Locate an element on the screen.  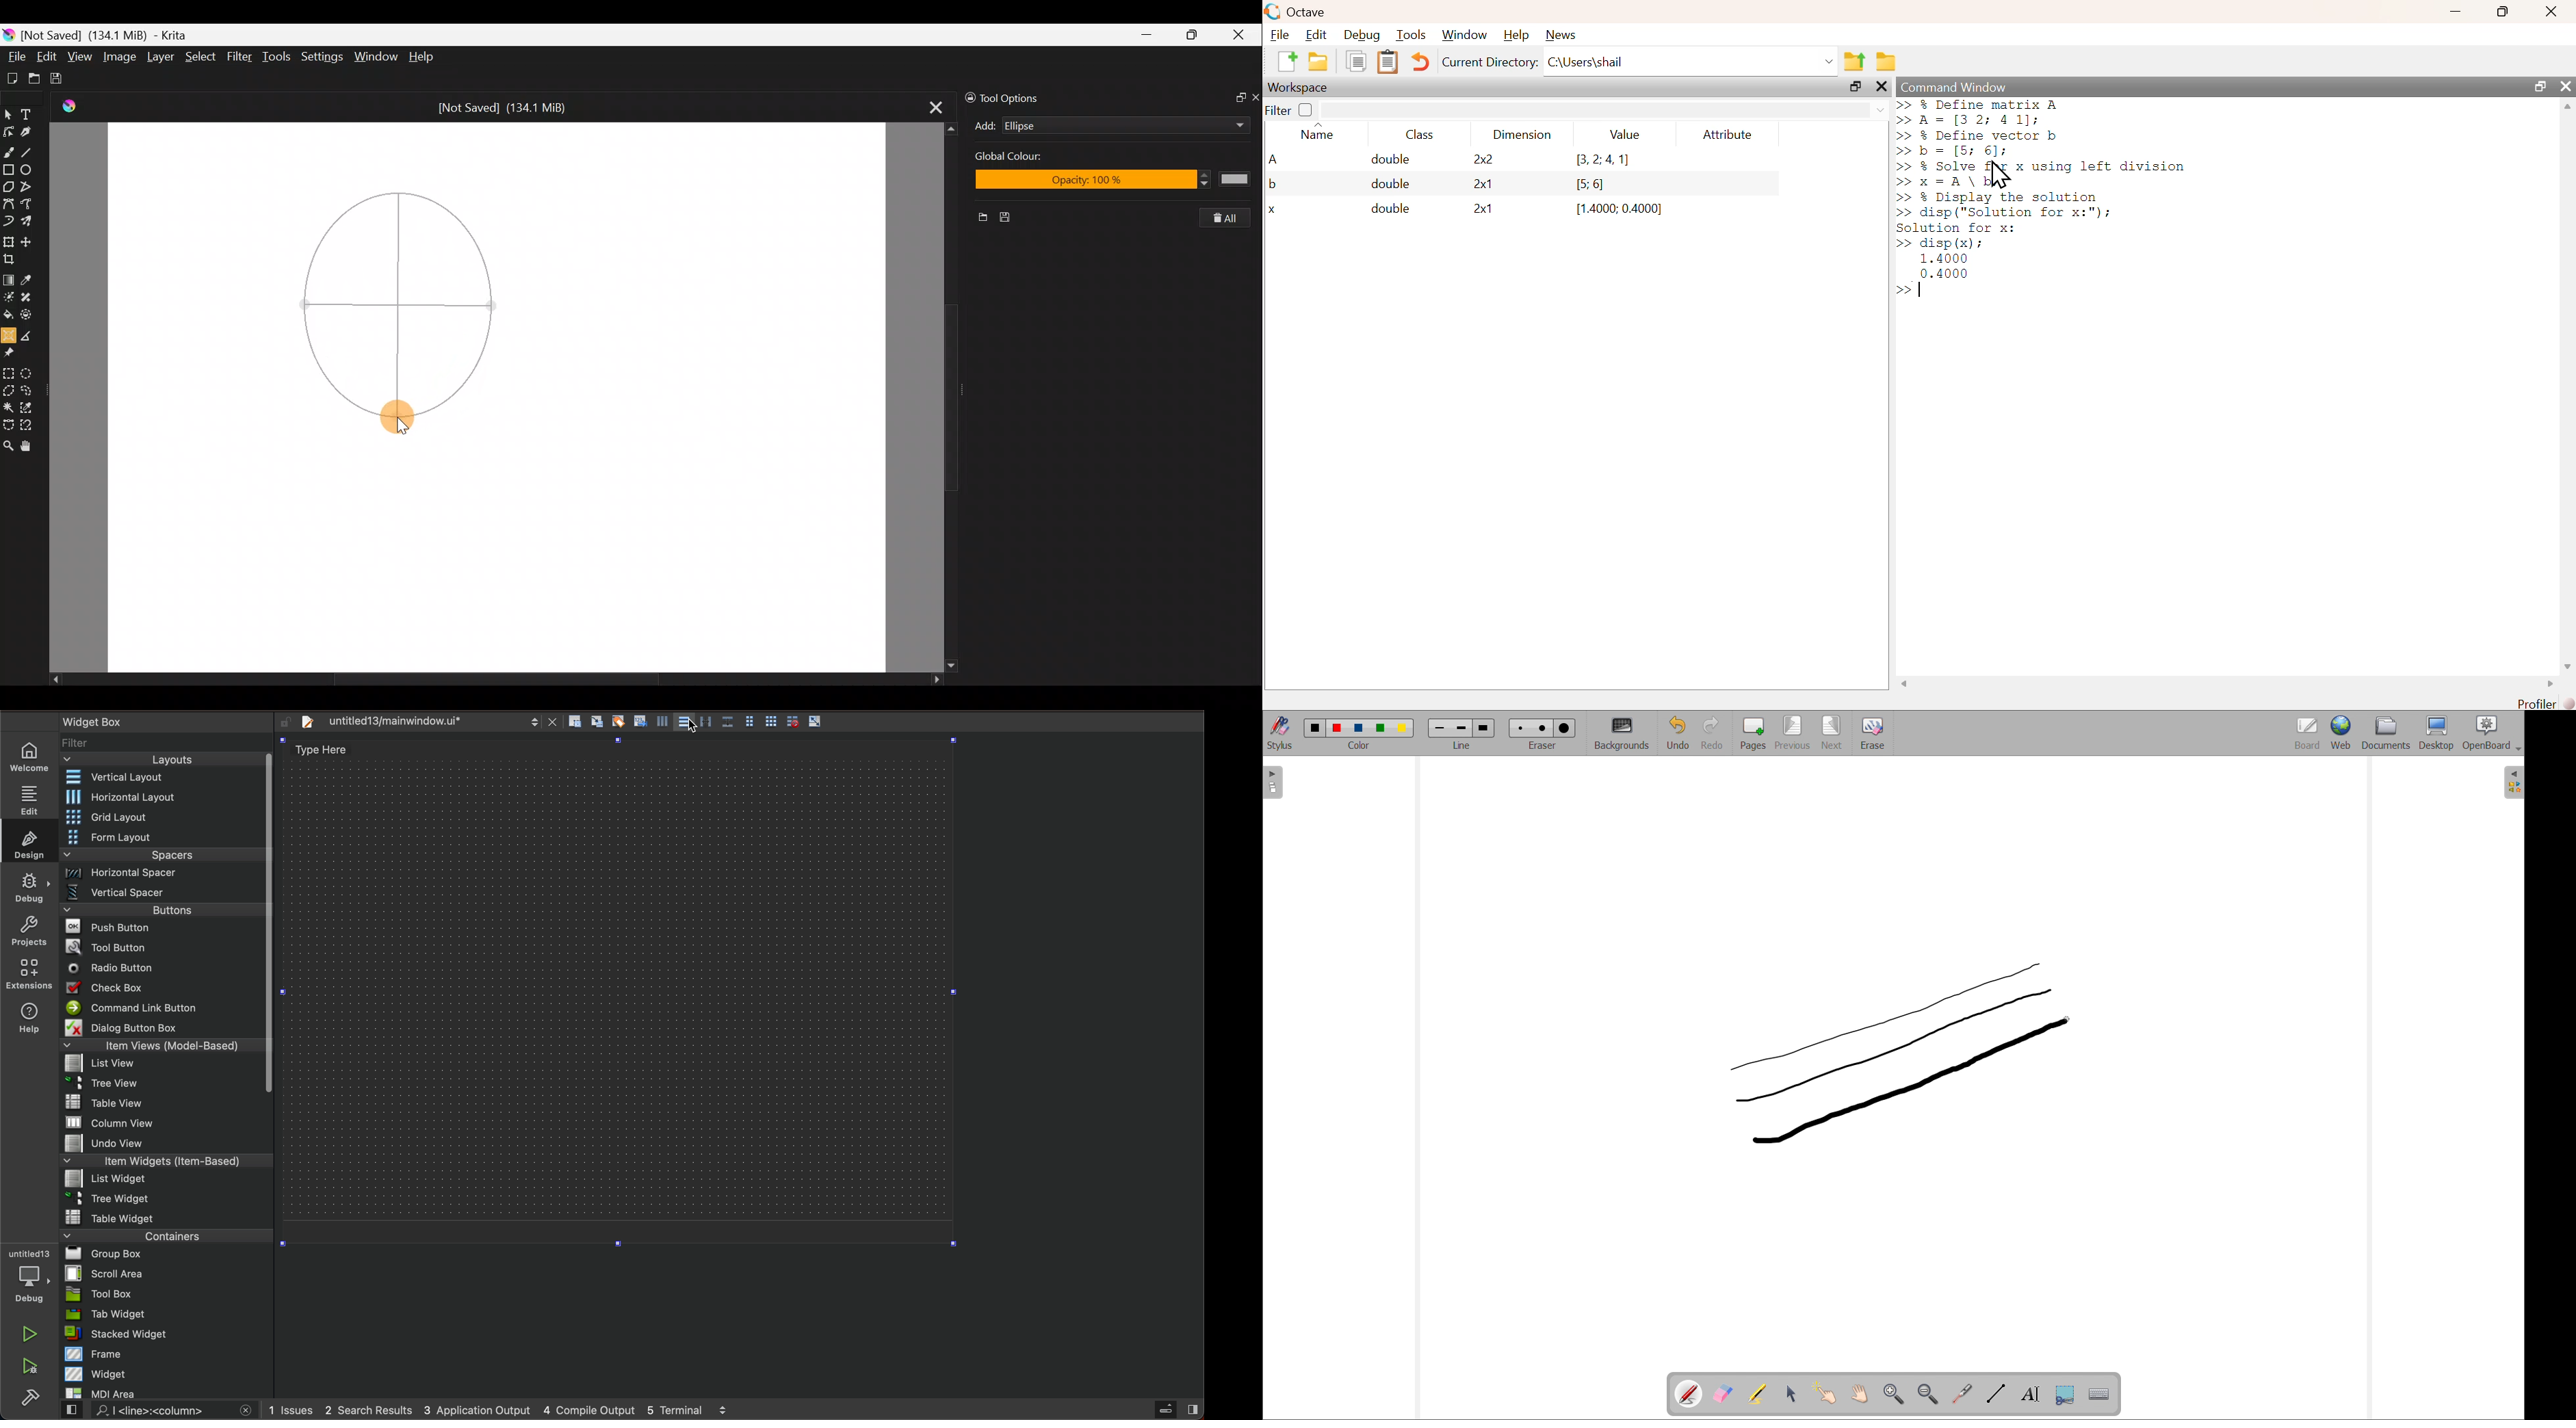
 is located at coordinates (598, 721).